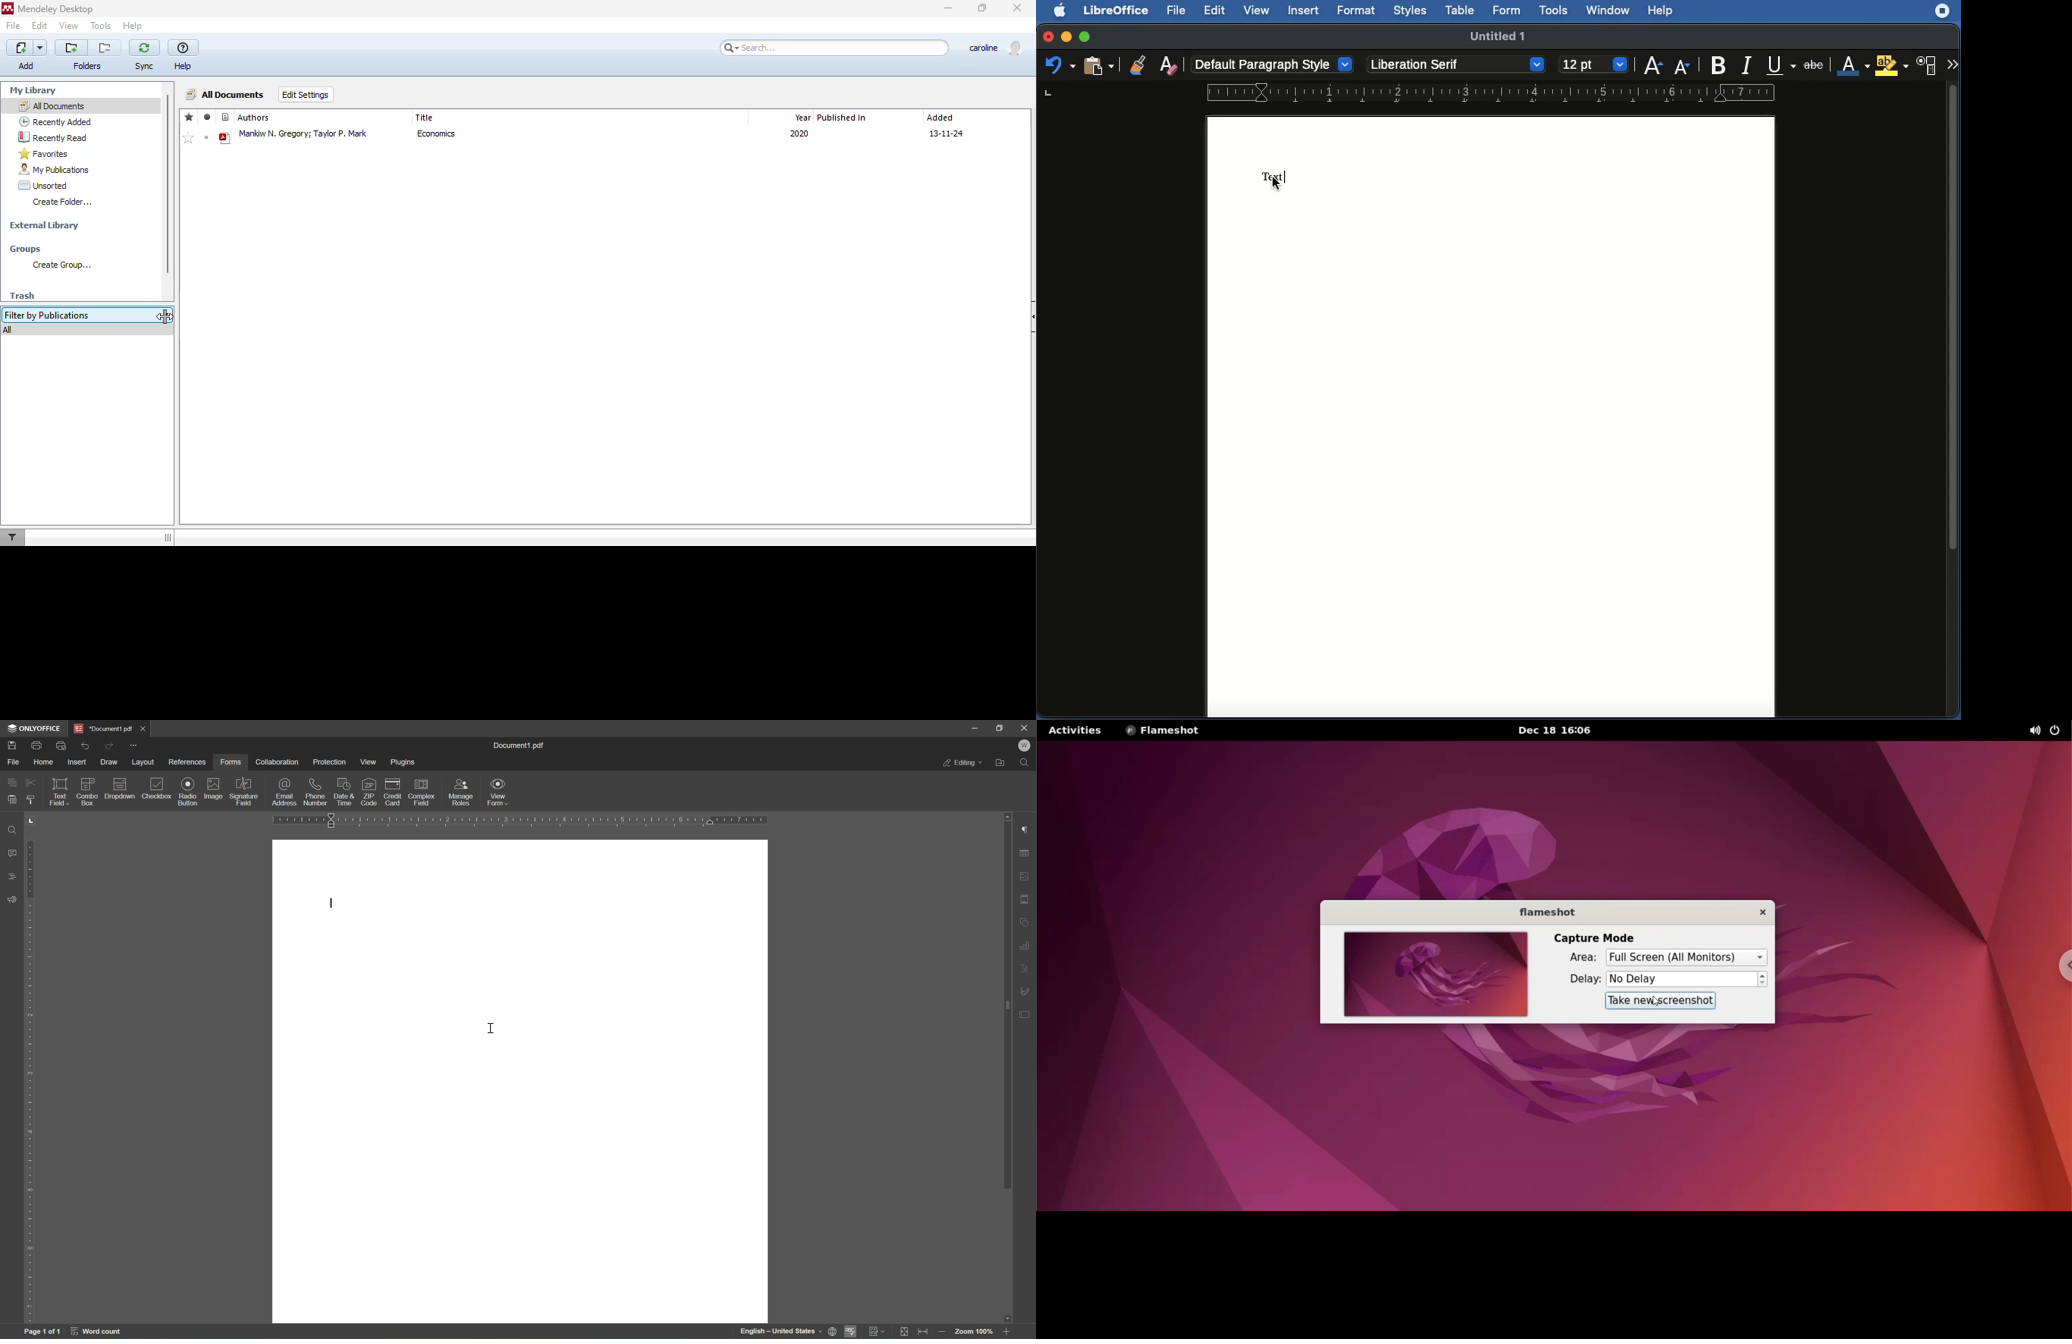 This screenshot has width=2072, height=1344. What do you see at coordinates (1027, 873) in the screenshot?
I see `image settings` at bounding box center [1027, 873].